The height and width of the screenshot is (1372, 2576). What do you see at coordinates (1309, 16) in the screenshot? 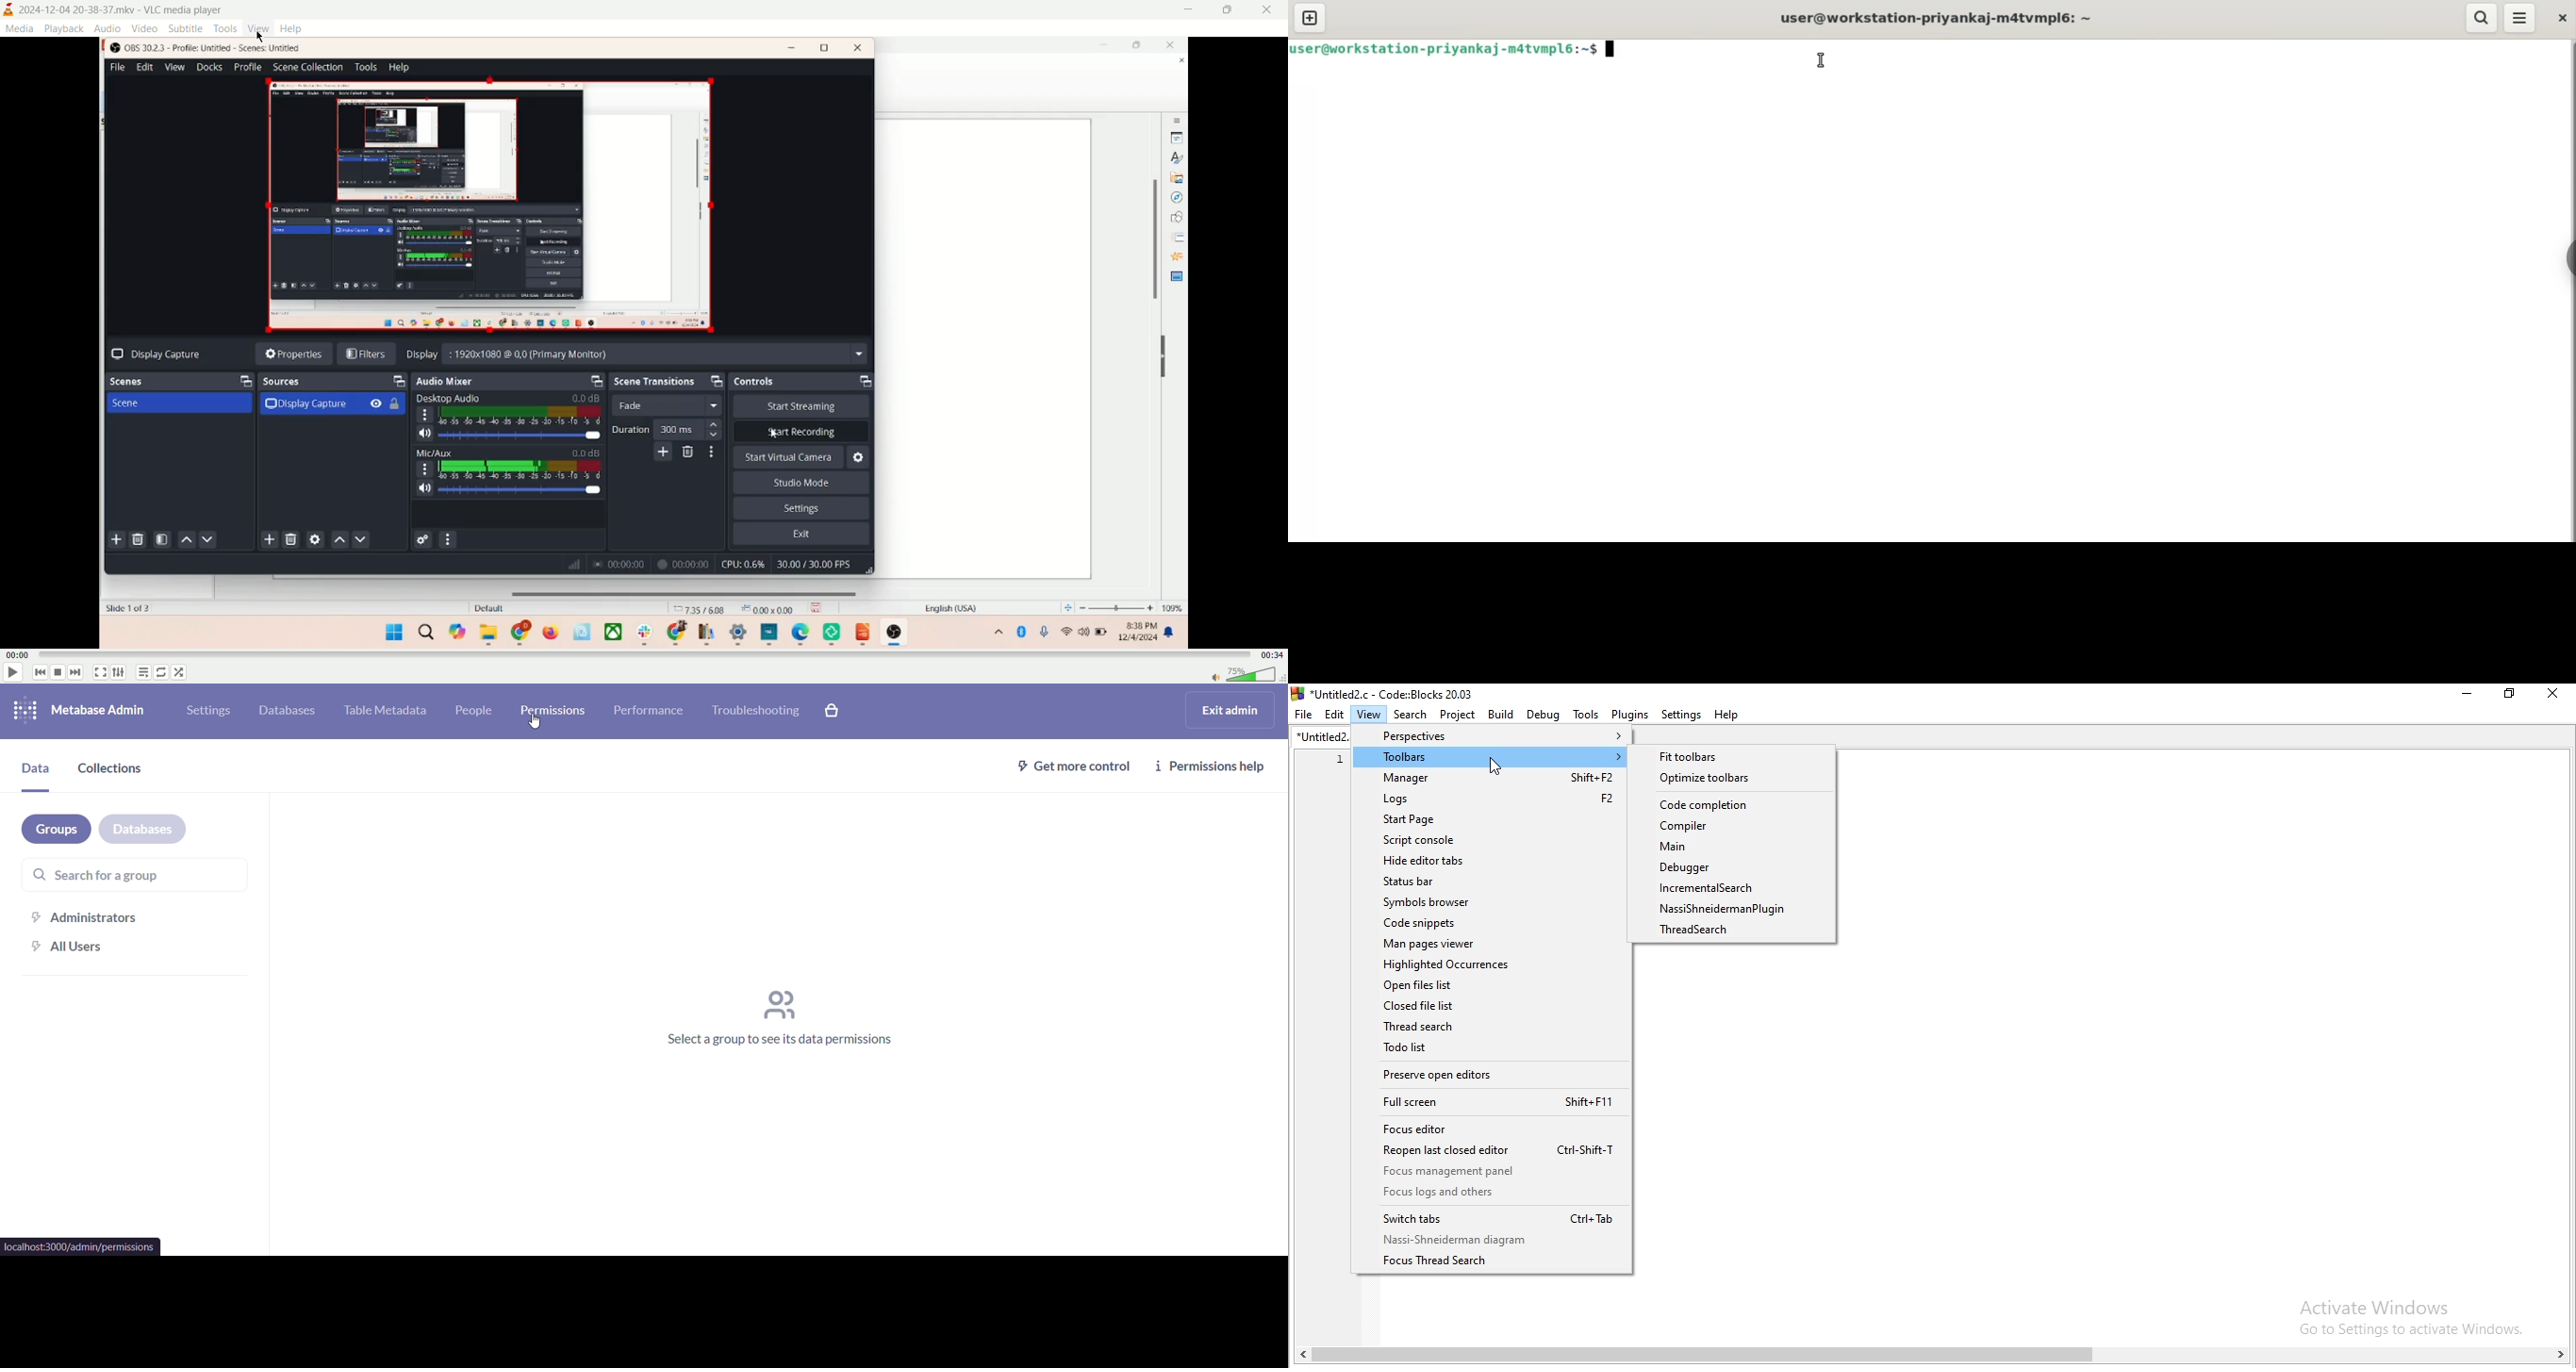
I see `new tab` at bounding box center [1309, 16].